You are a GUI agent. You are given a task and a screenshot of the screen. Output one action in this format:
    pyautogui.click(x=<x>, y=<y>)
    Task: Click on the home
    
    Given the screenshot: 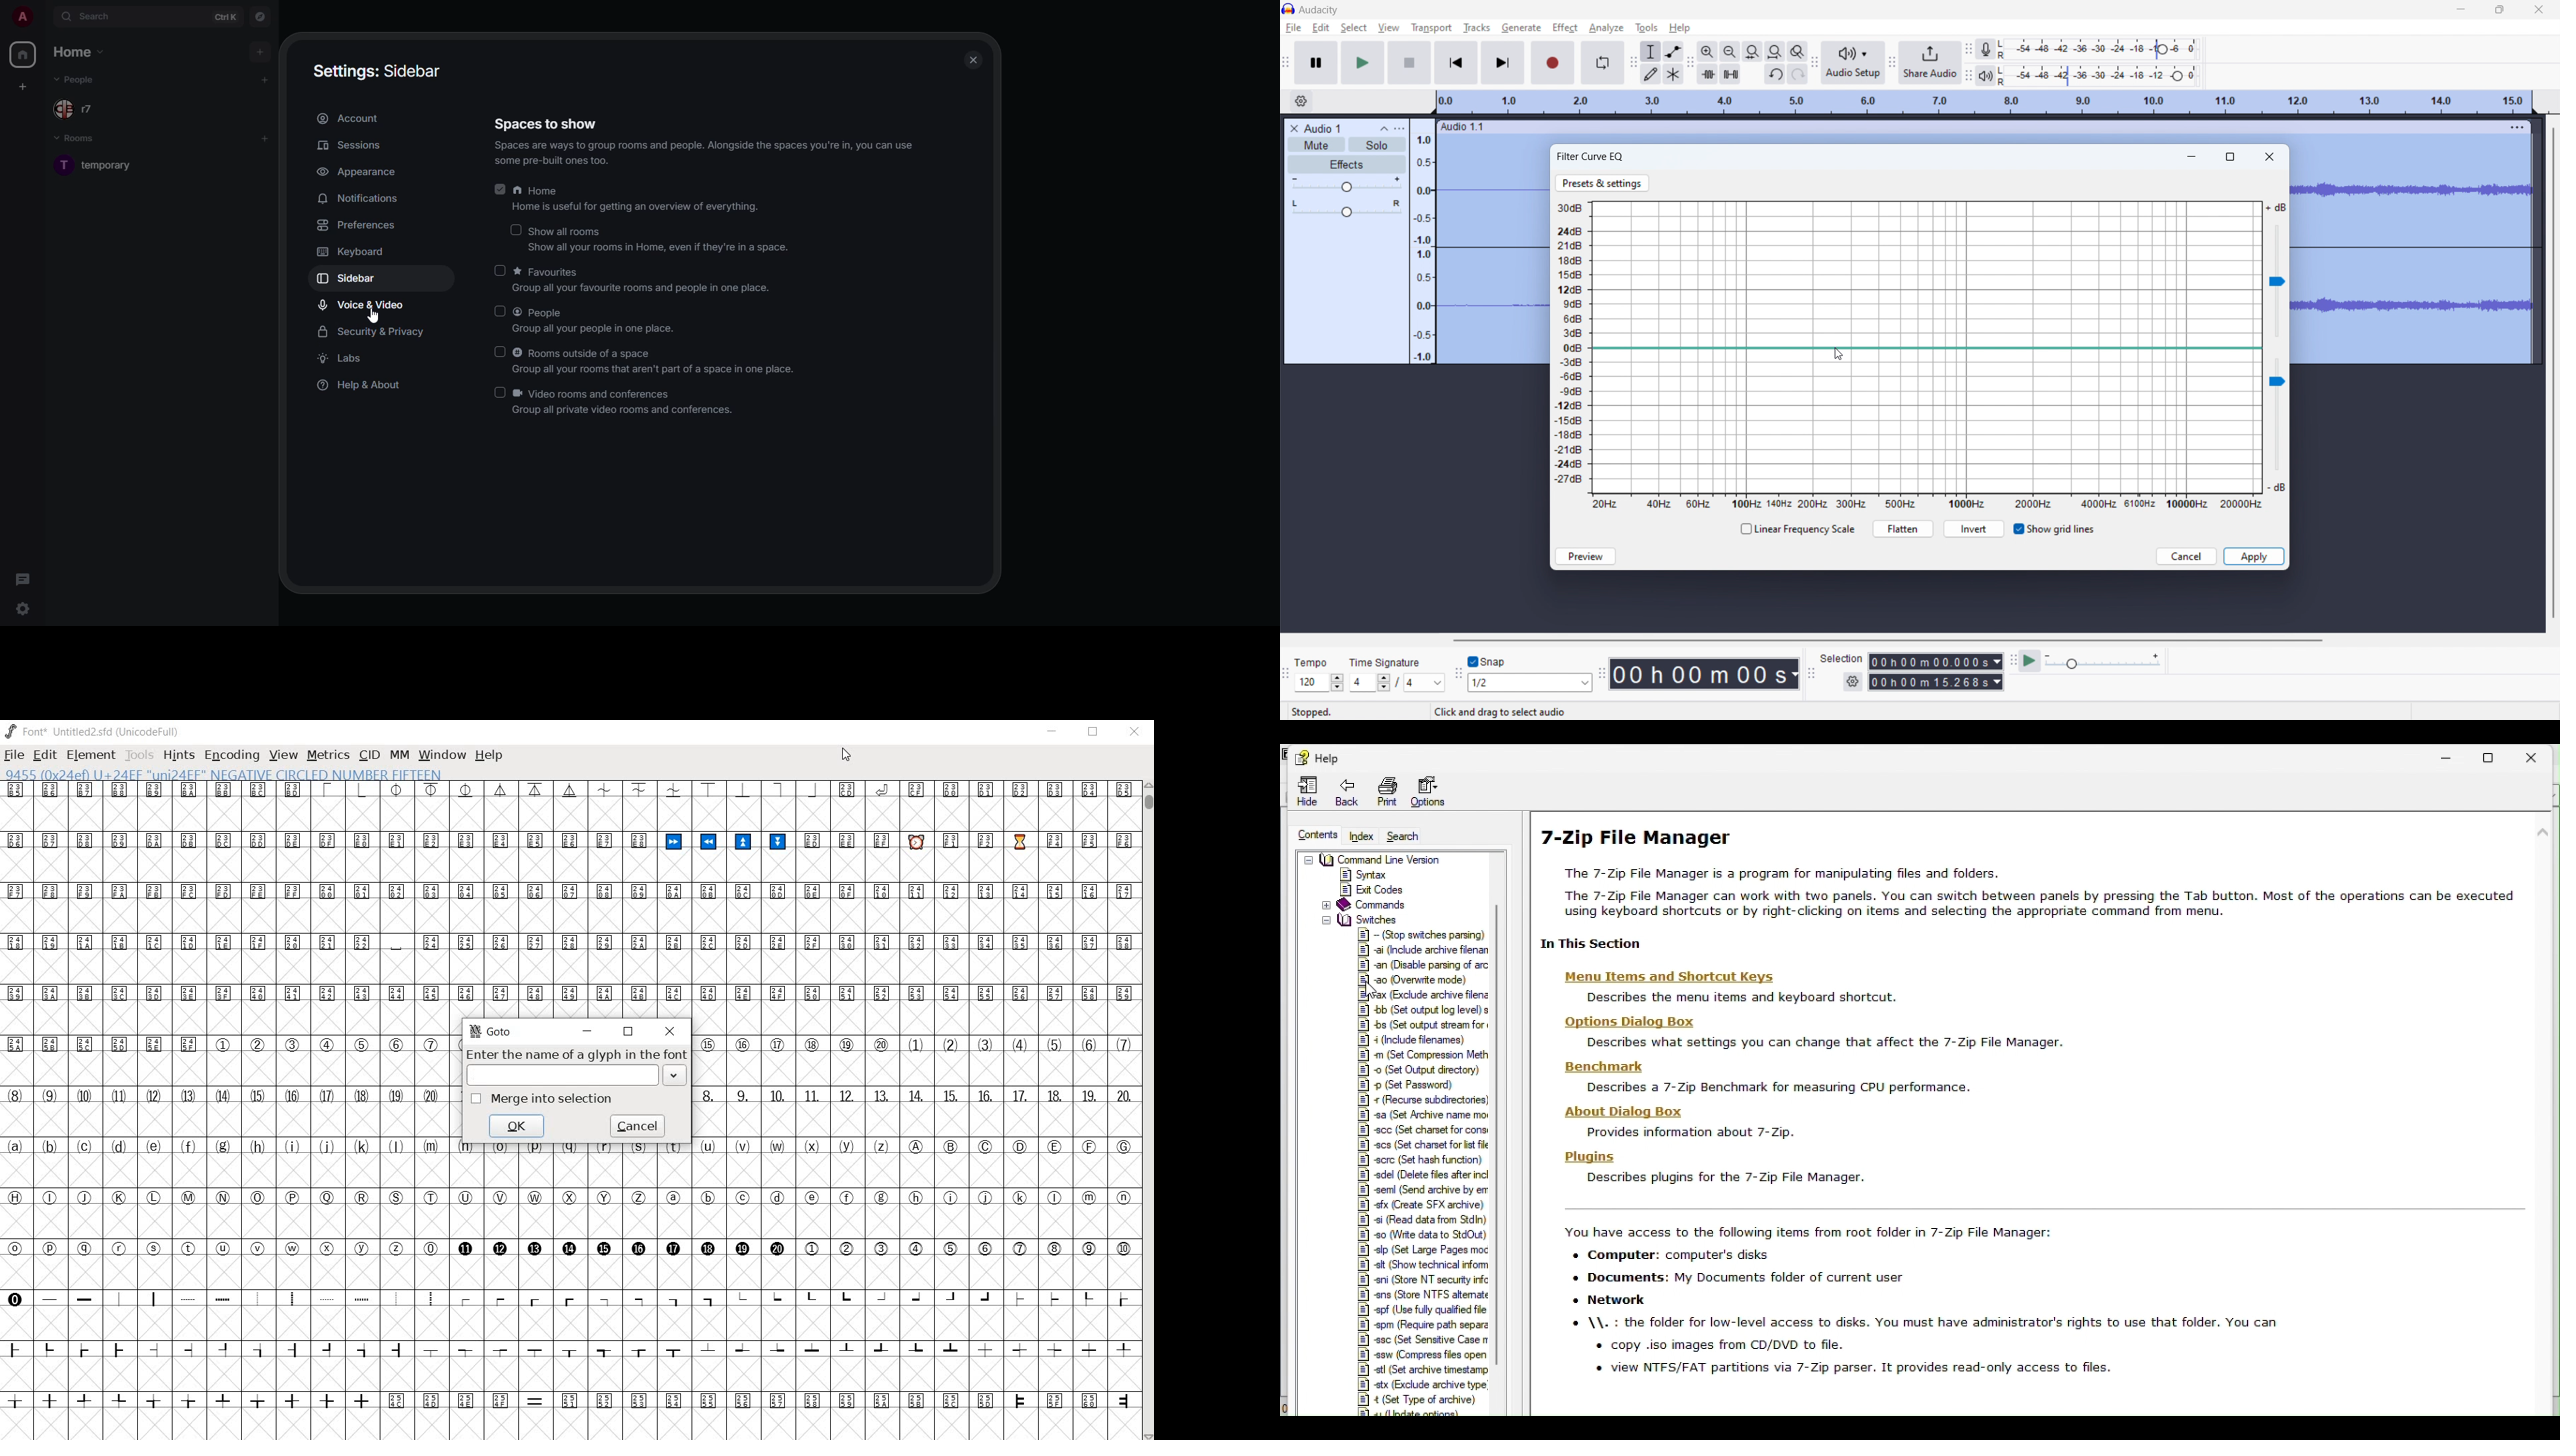 What is the action you would take?
    pyautogui.click(x=569, y=190)
    